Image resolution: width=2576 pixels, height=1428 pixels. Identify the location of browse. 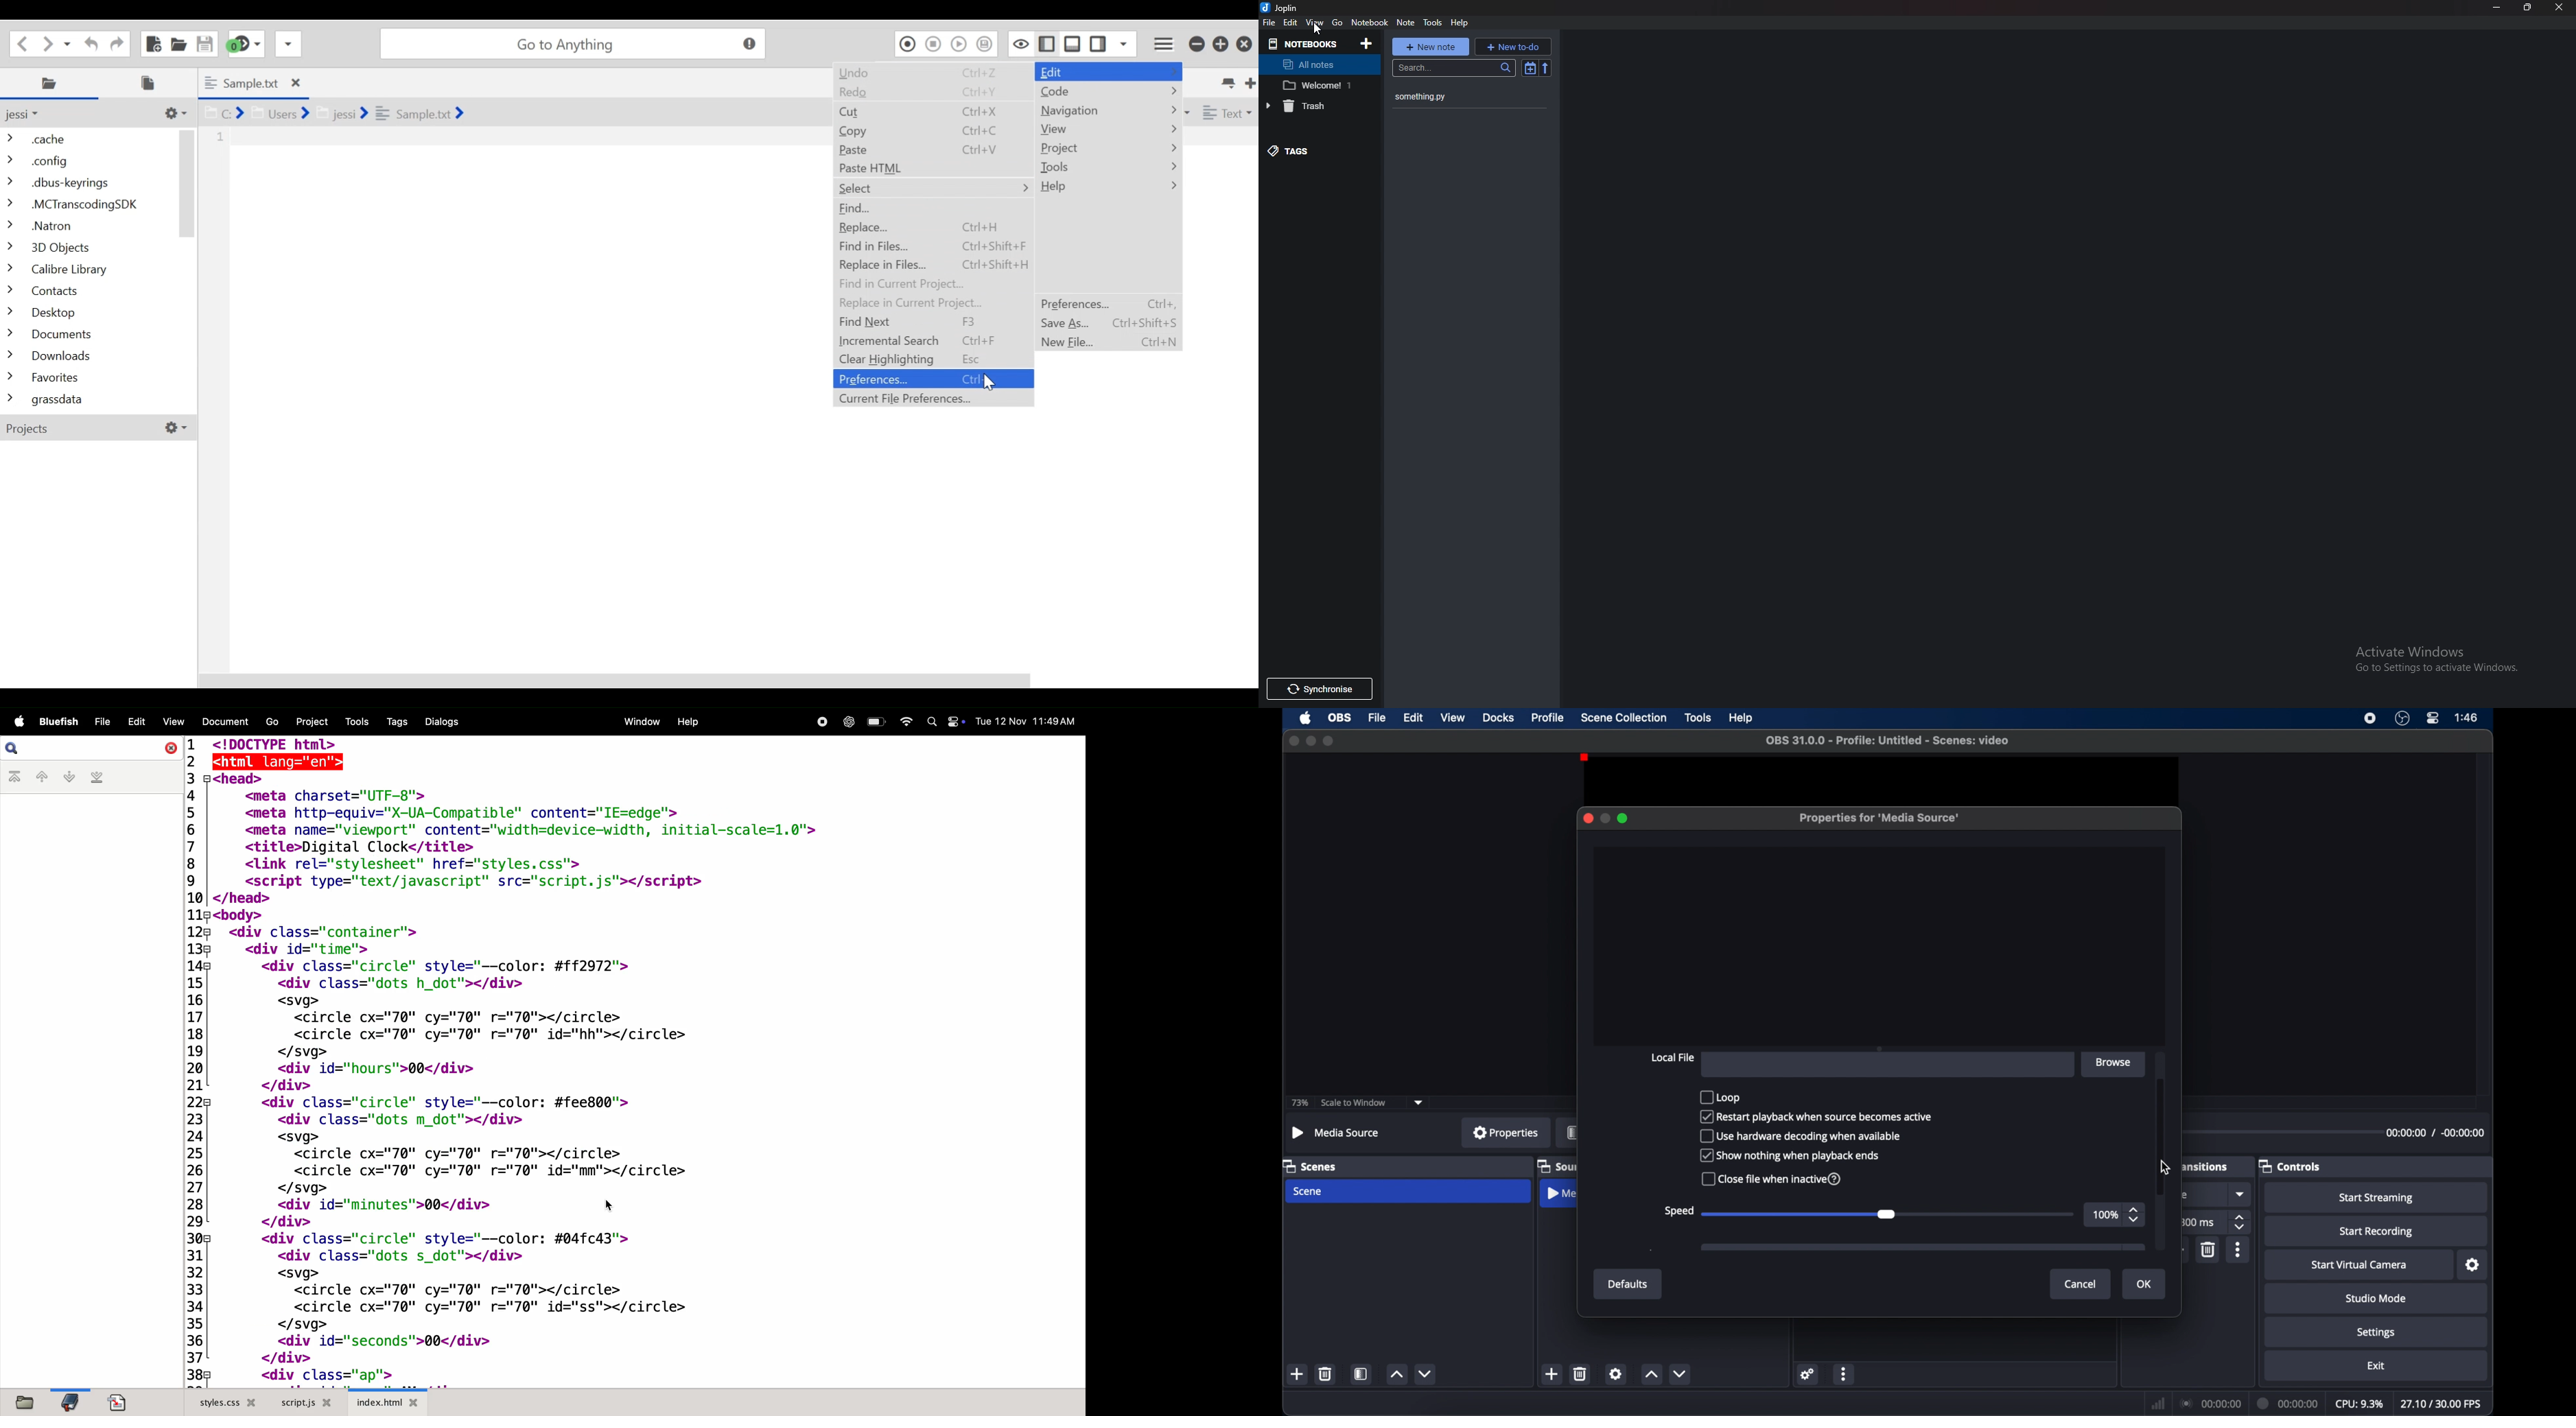
(2115, 1063).